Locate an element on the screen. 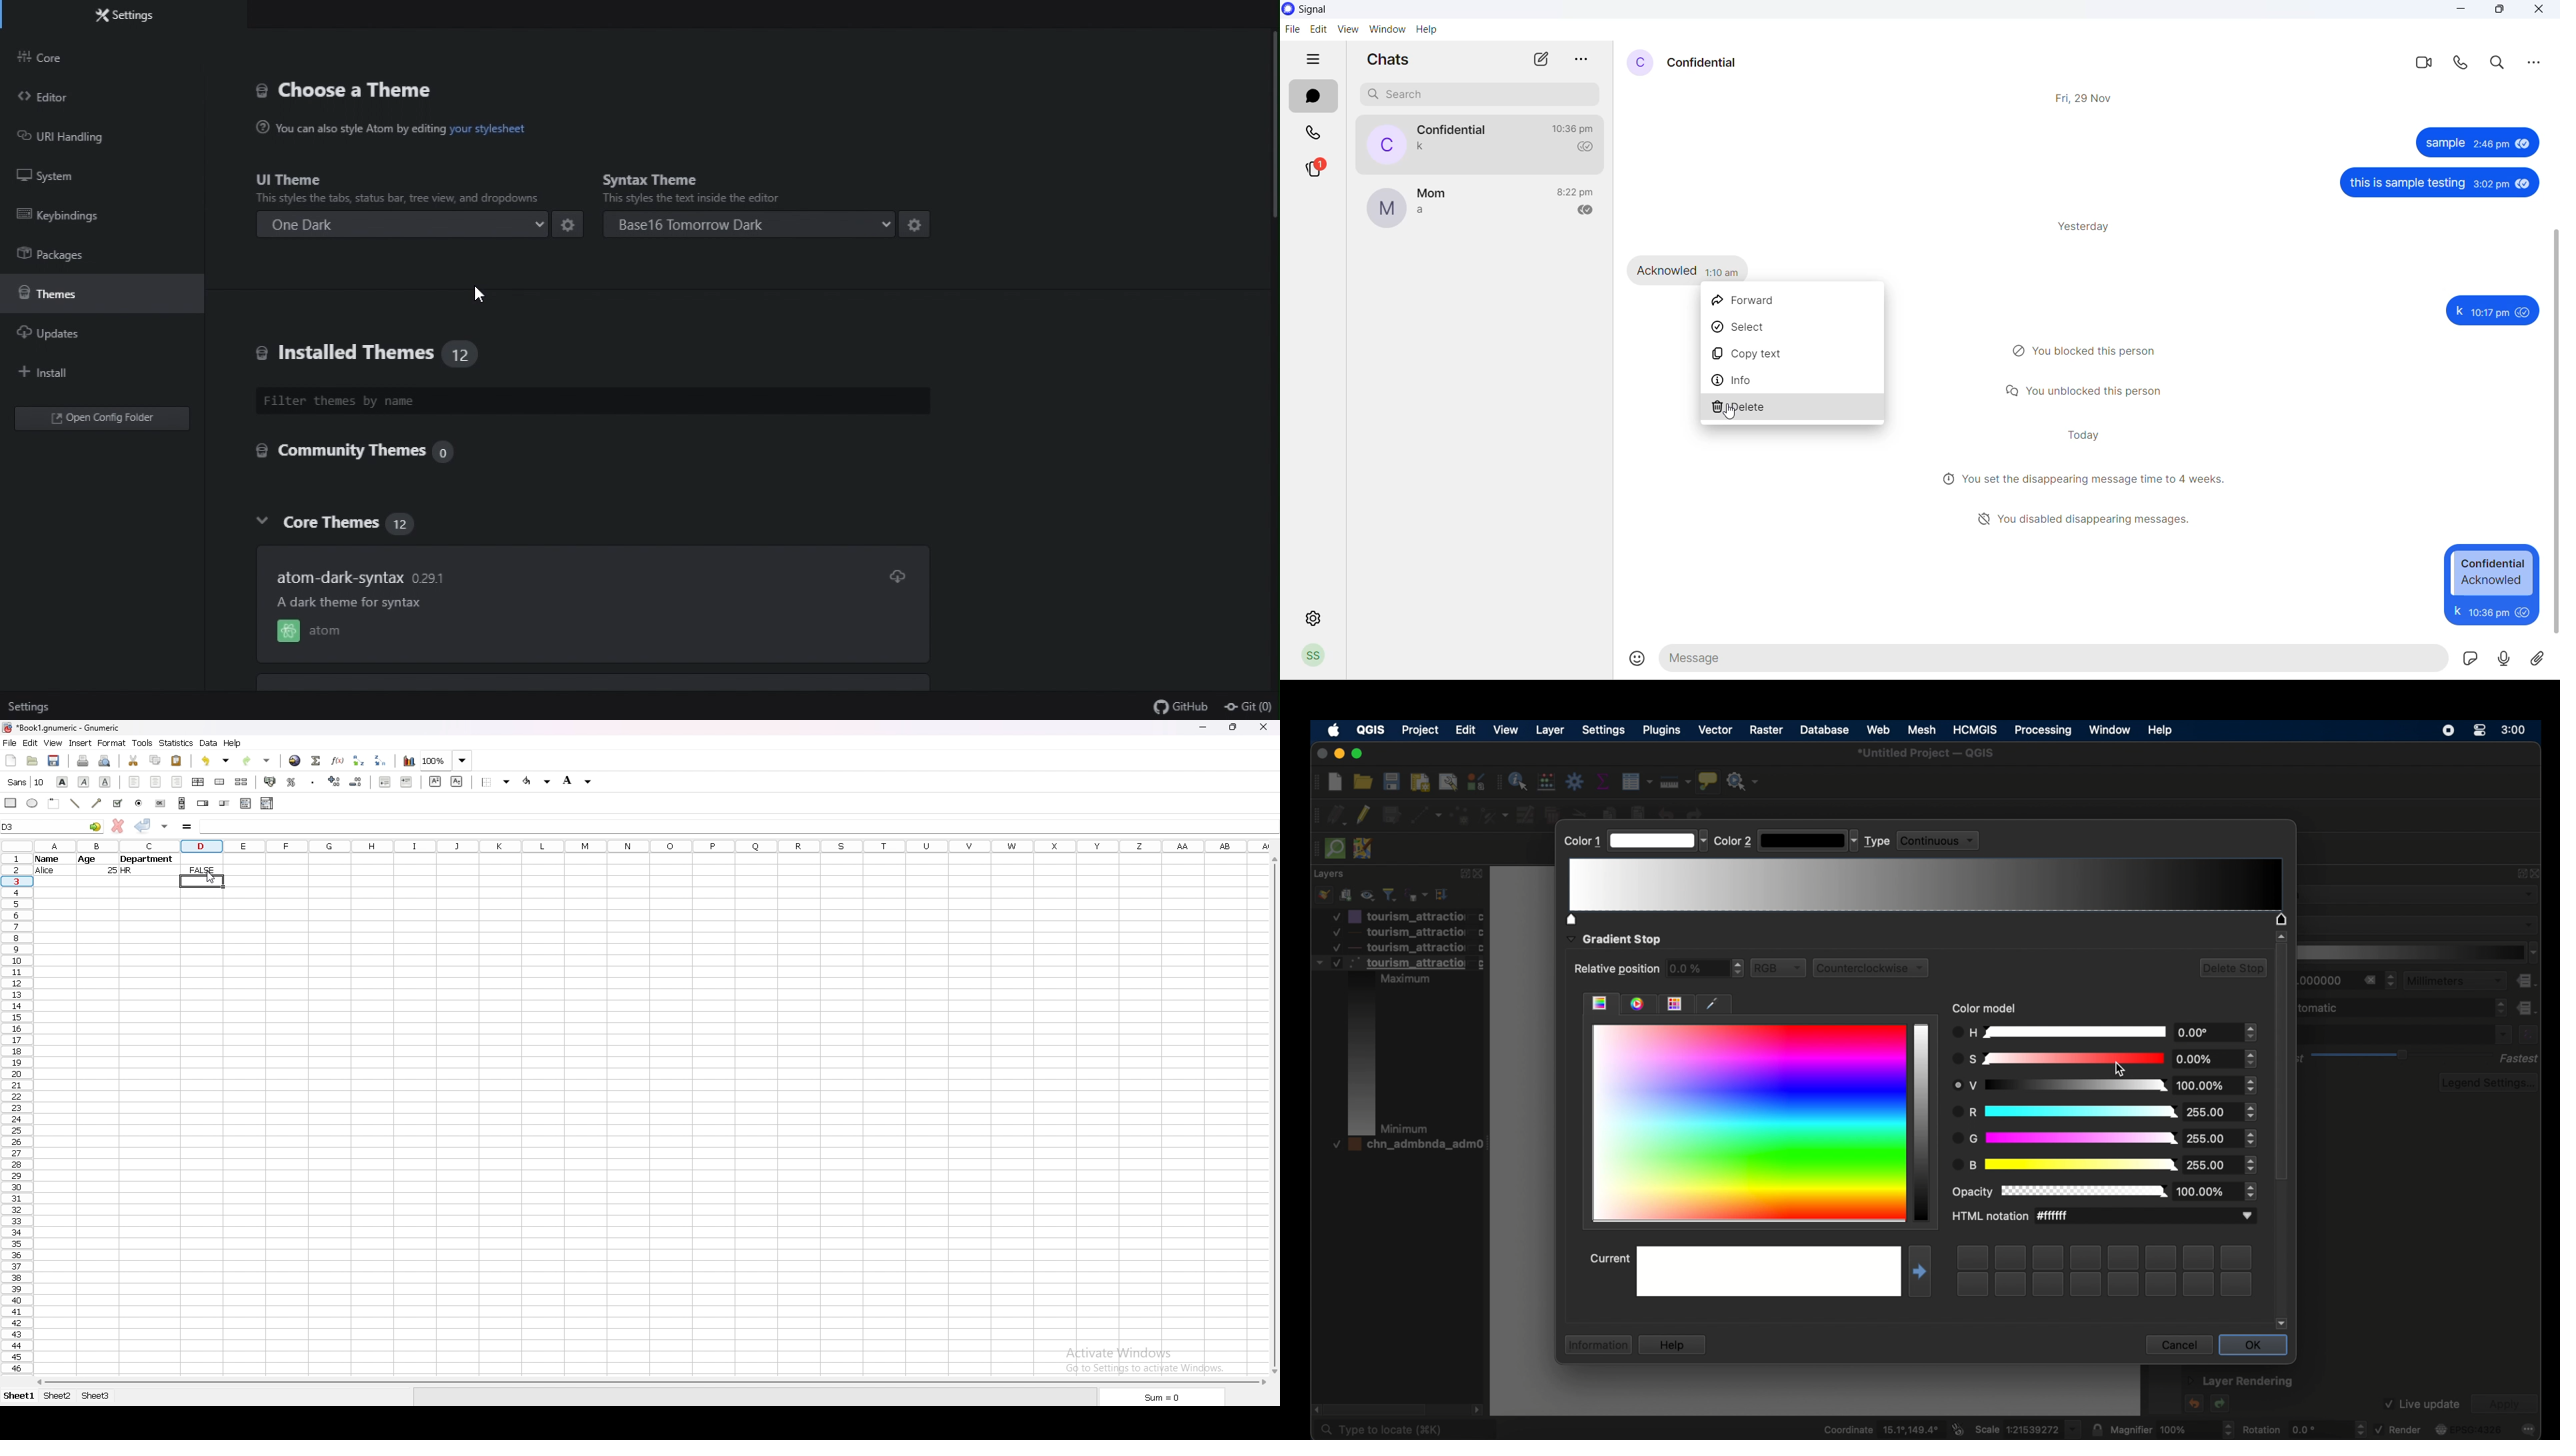 The height and width of the screenshot is (1456, 2576). profile picture is located at coordinates (1387, 144).